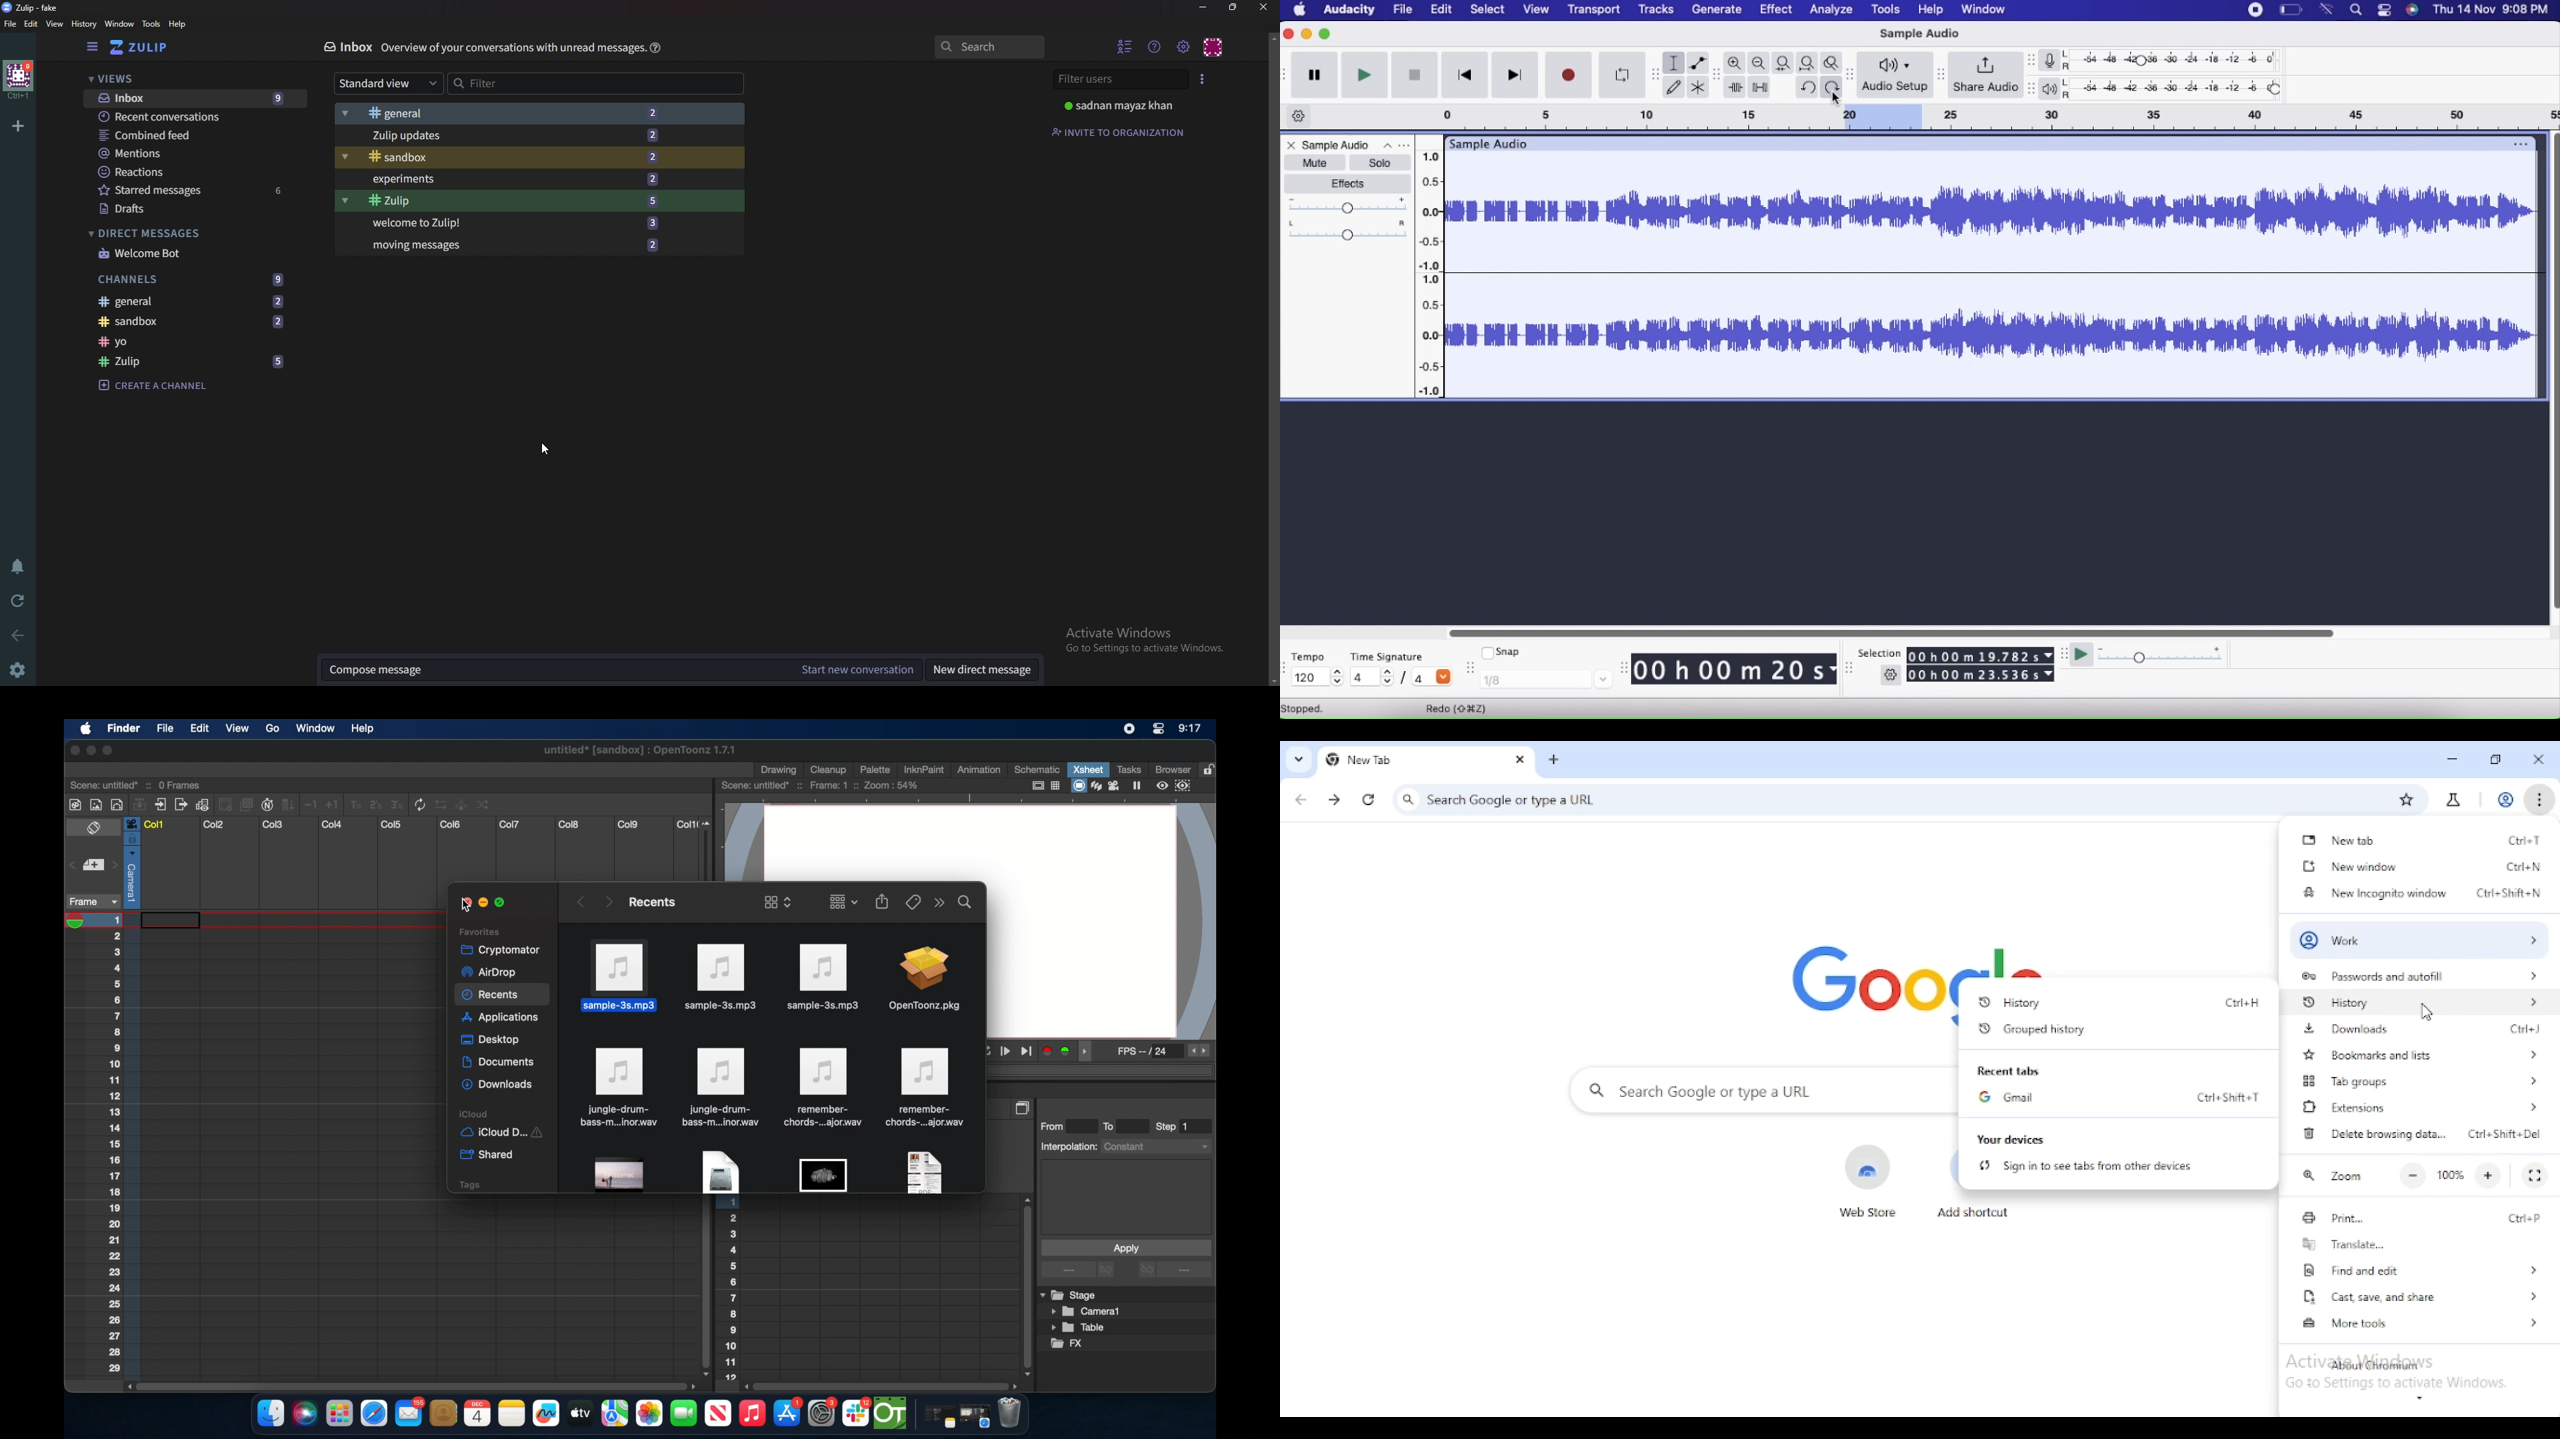  I want to click on Recent conversations, so click(186, 117).